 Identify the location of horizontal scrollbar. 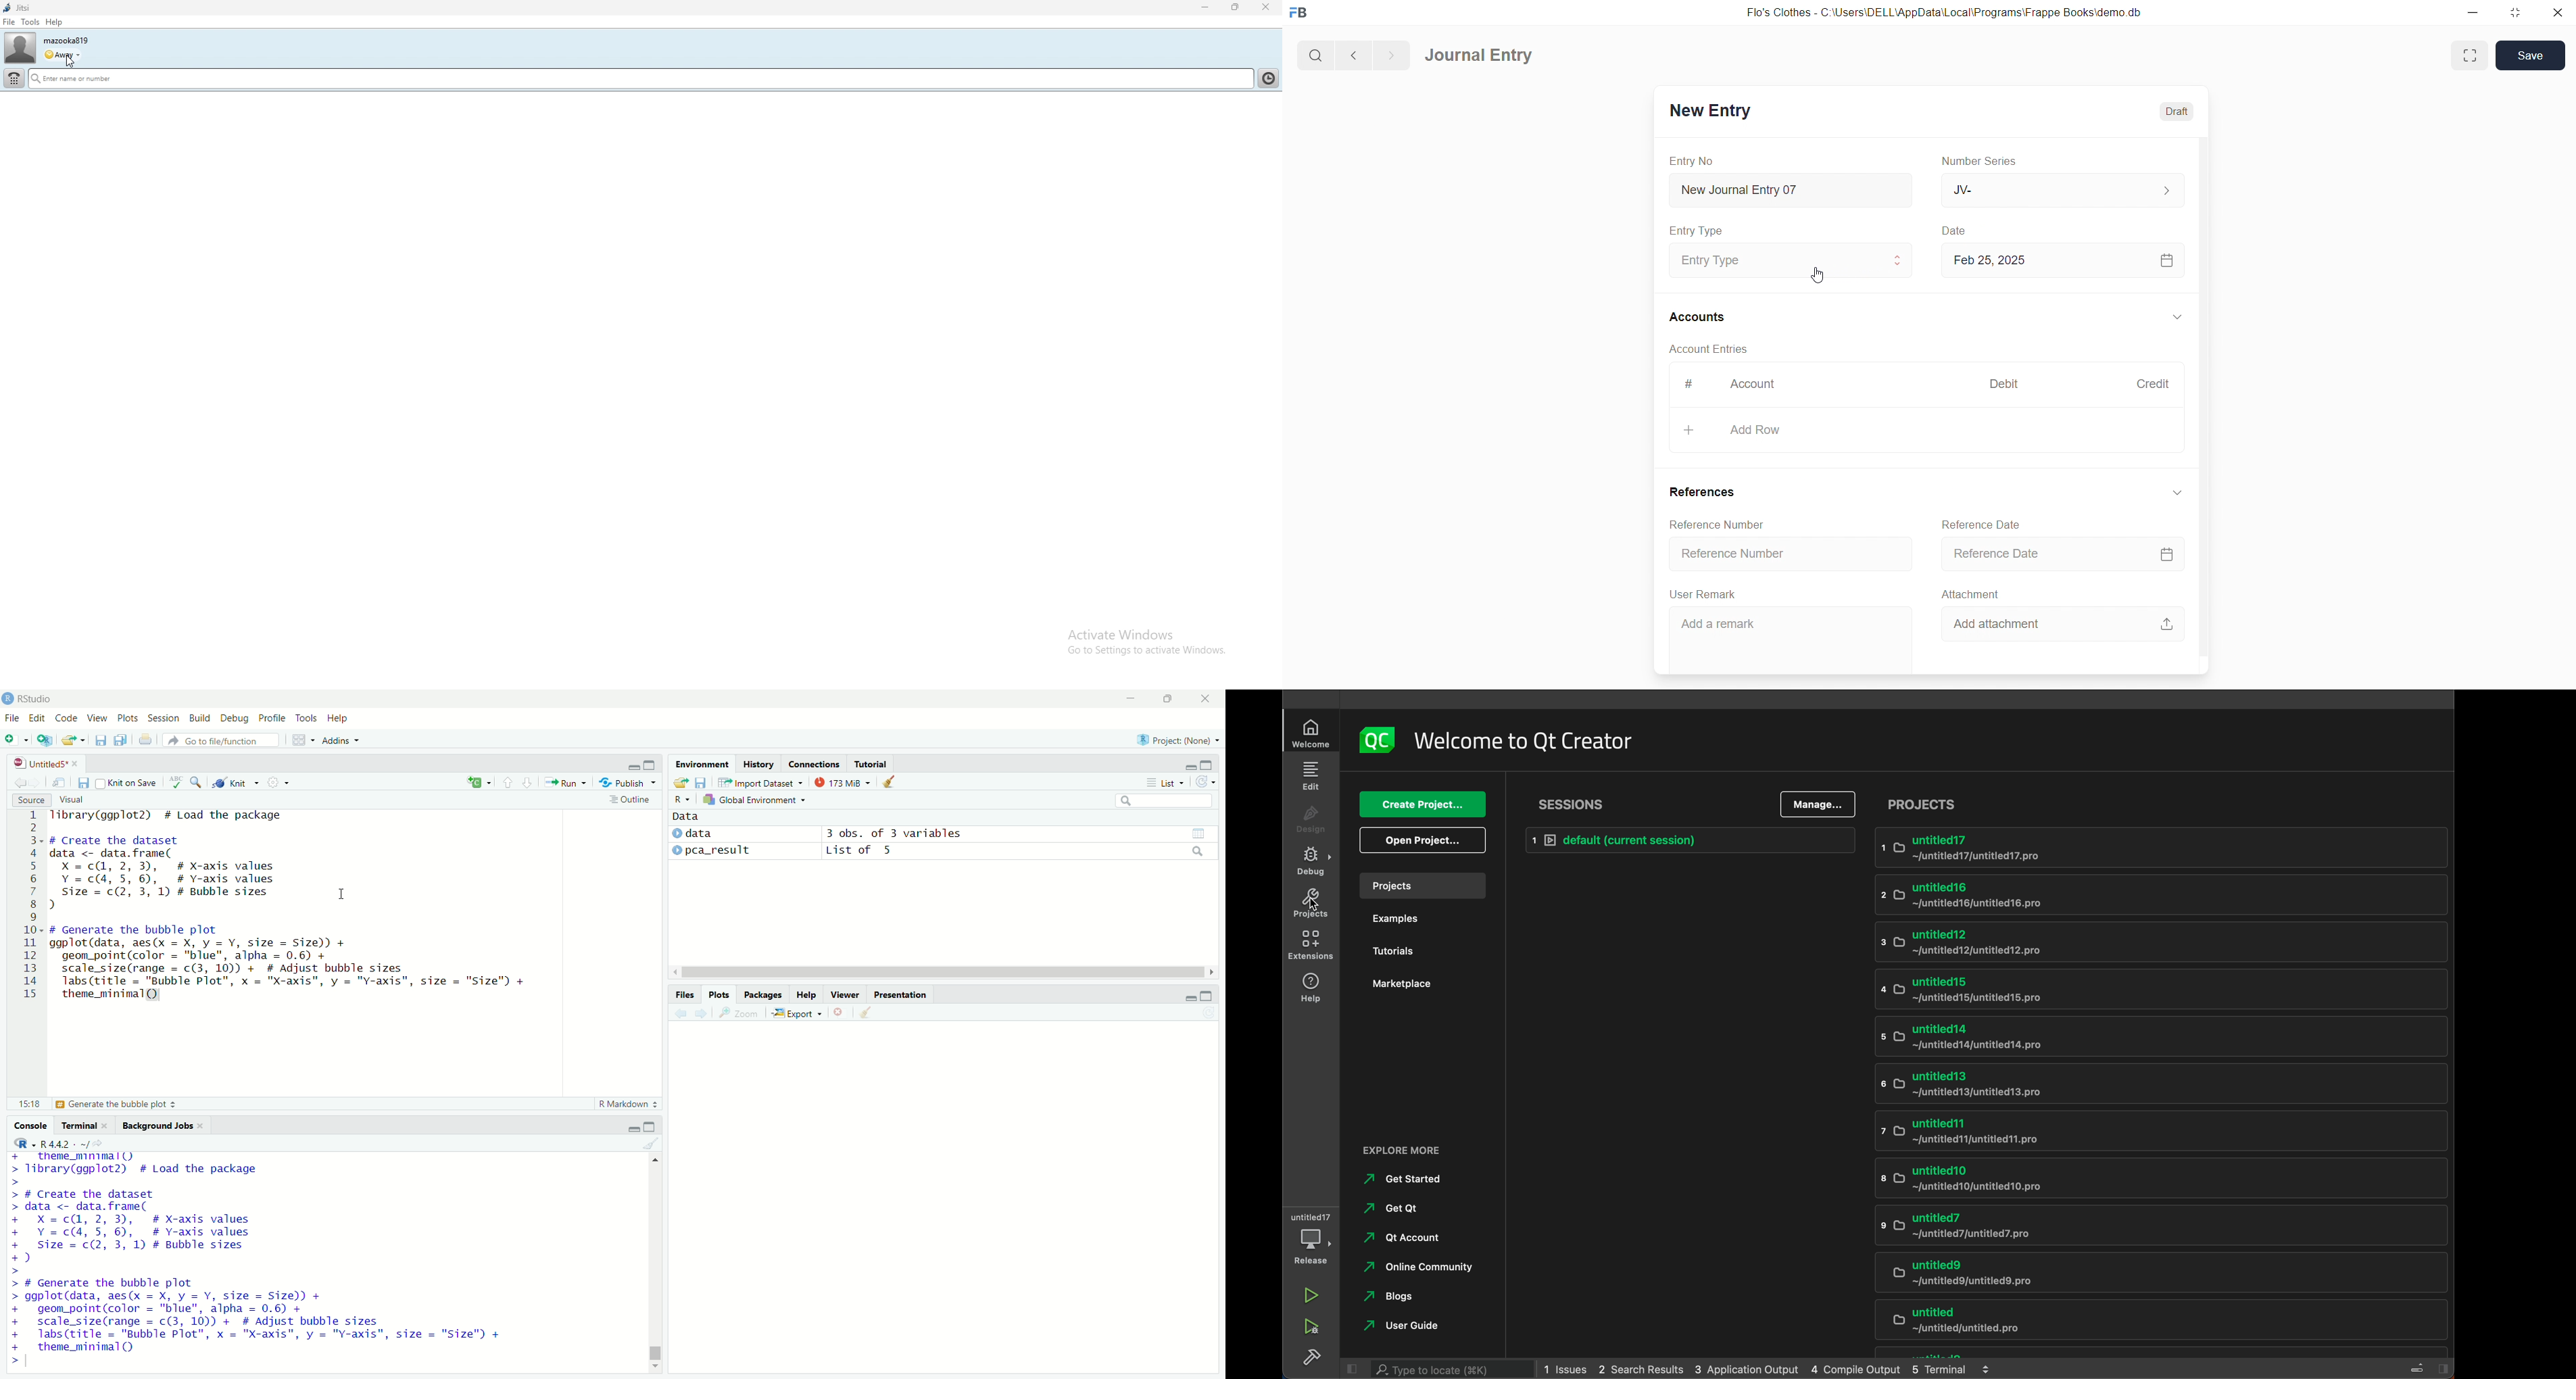
(944, 973).